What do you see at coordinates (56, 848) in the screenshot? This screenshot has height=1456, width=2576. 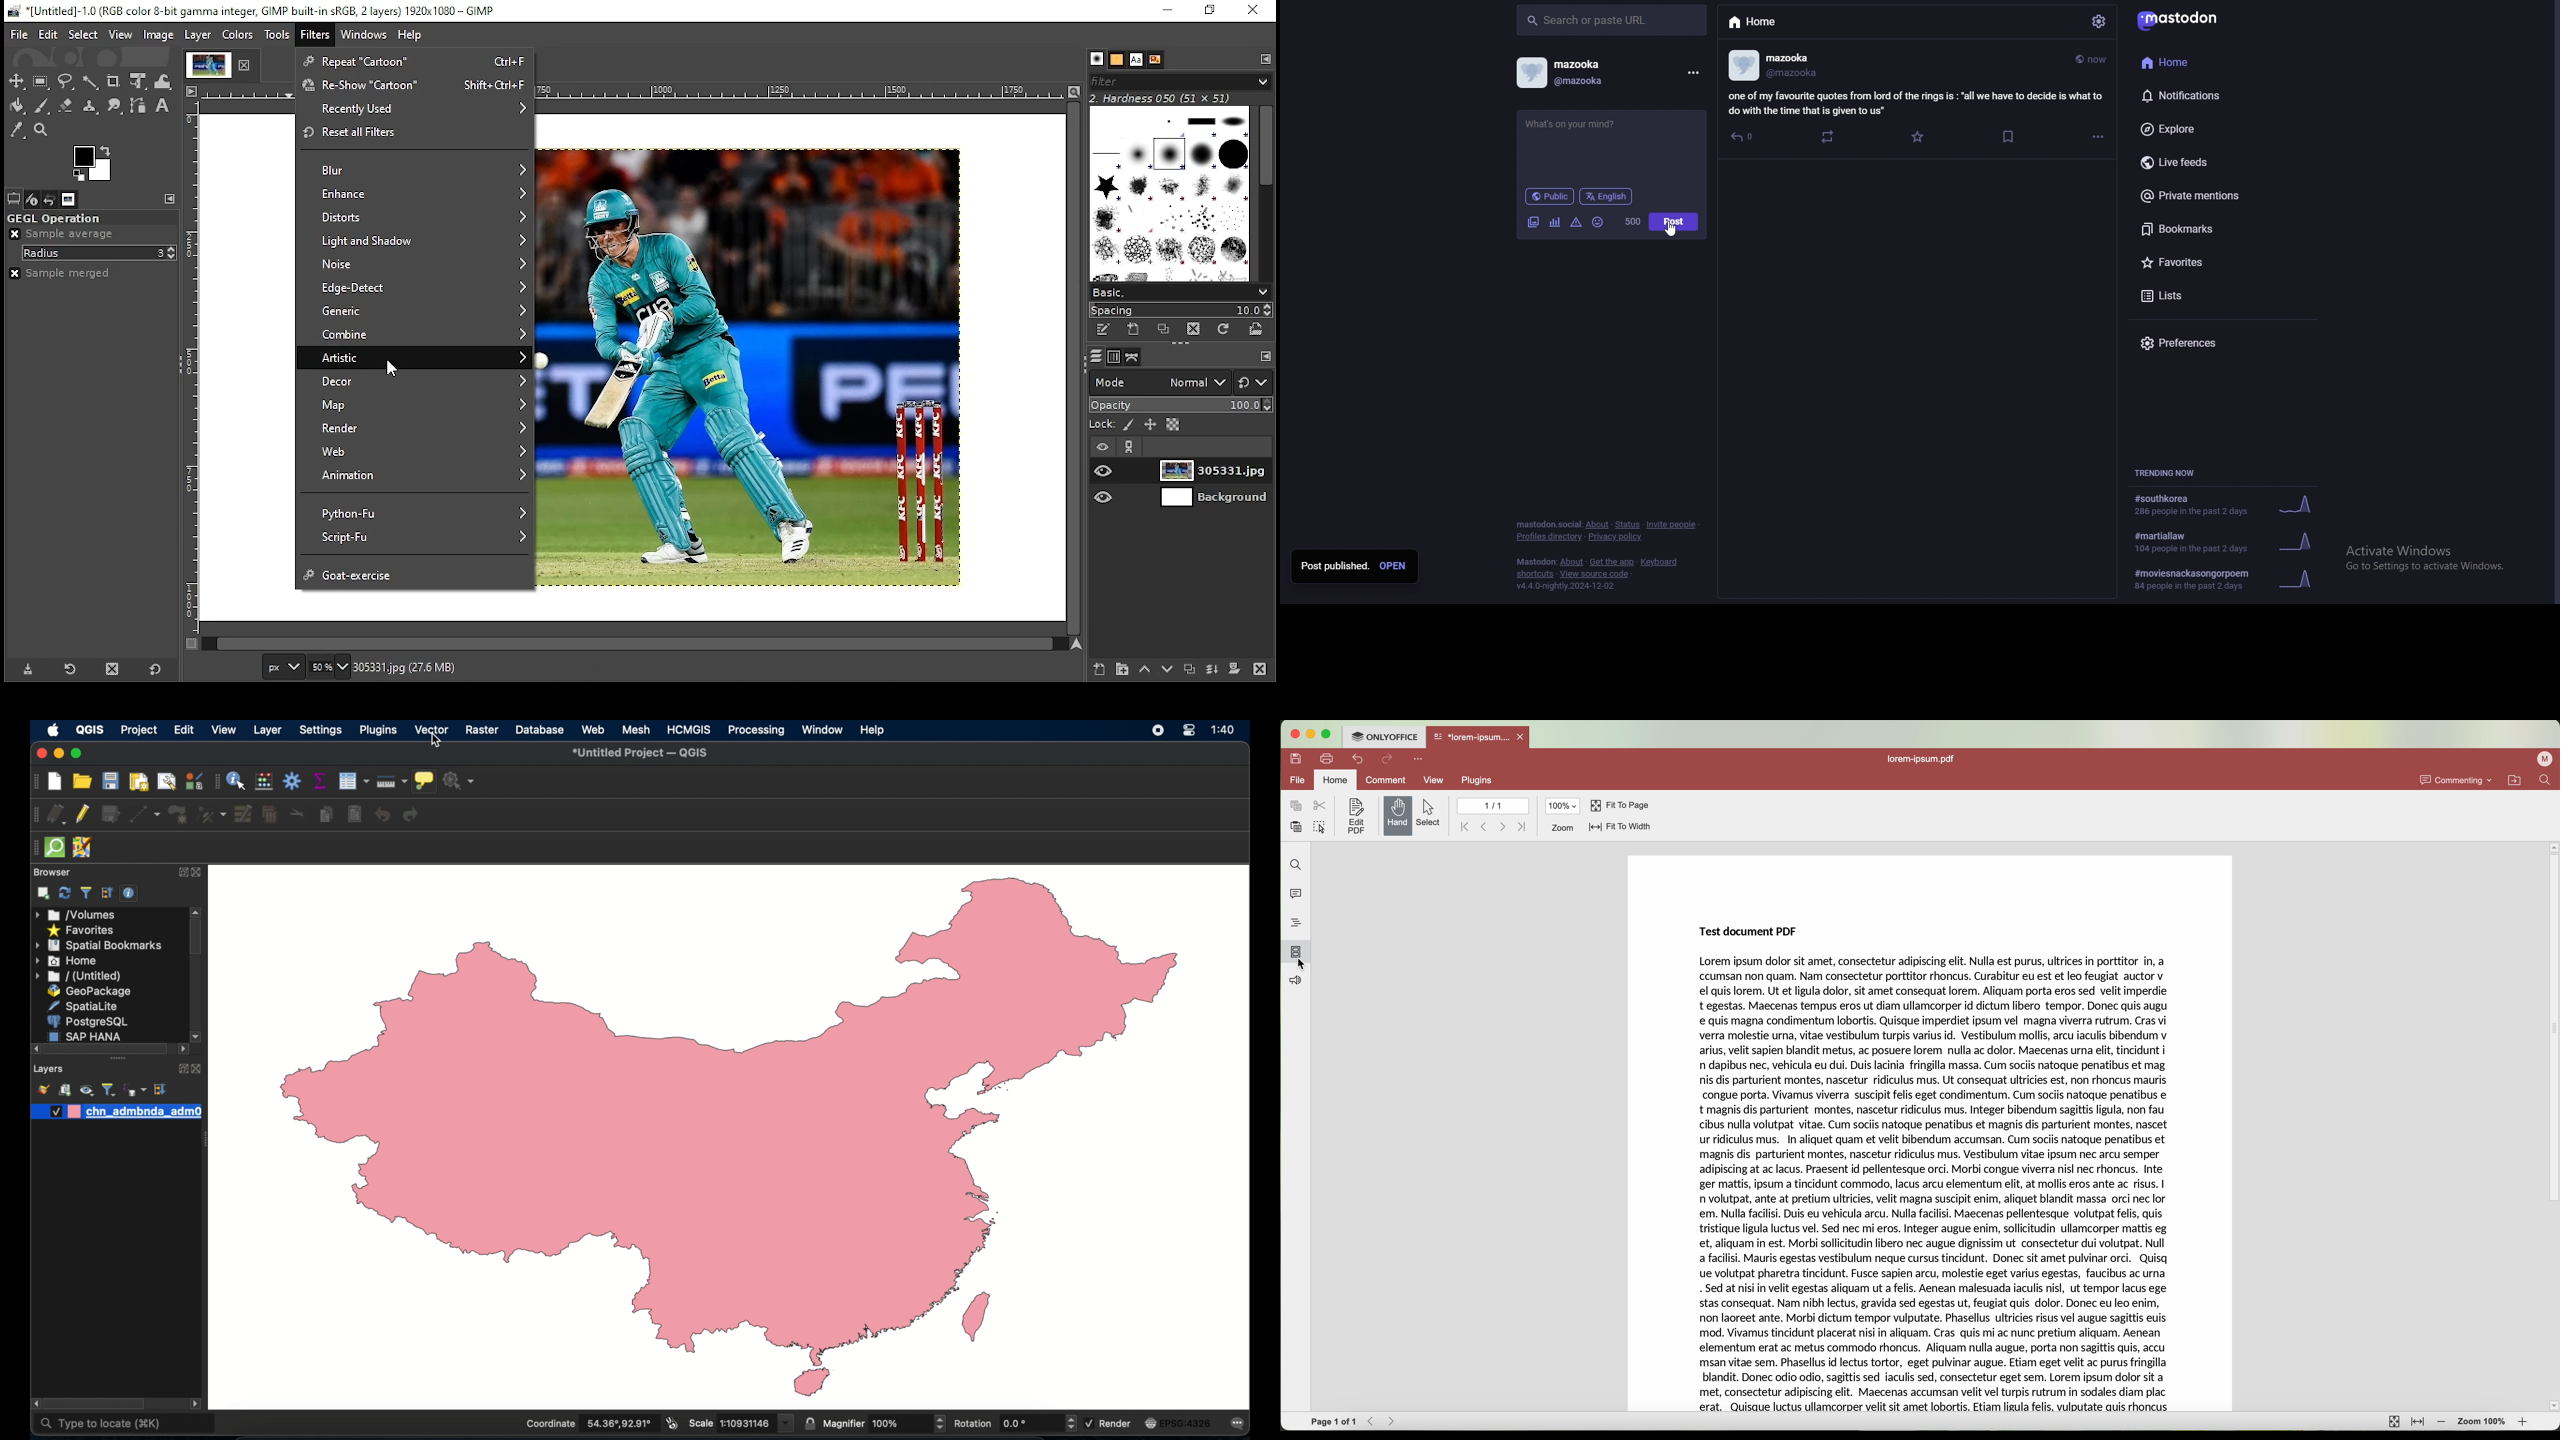 I see `quick osm` at bounding box center [56, 848].